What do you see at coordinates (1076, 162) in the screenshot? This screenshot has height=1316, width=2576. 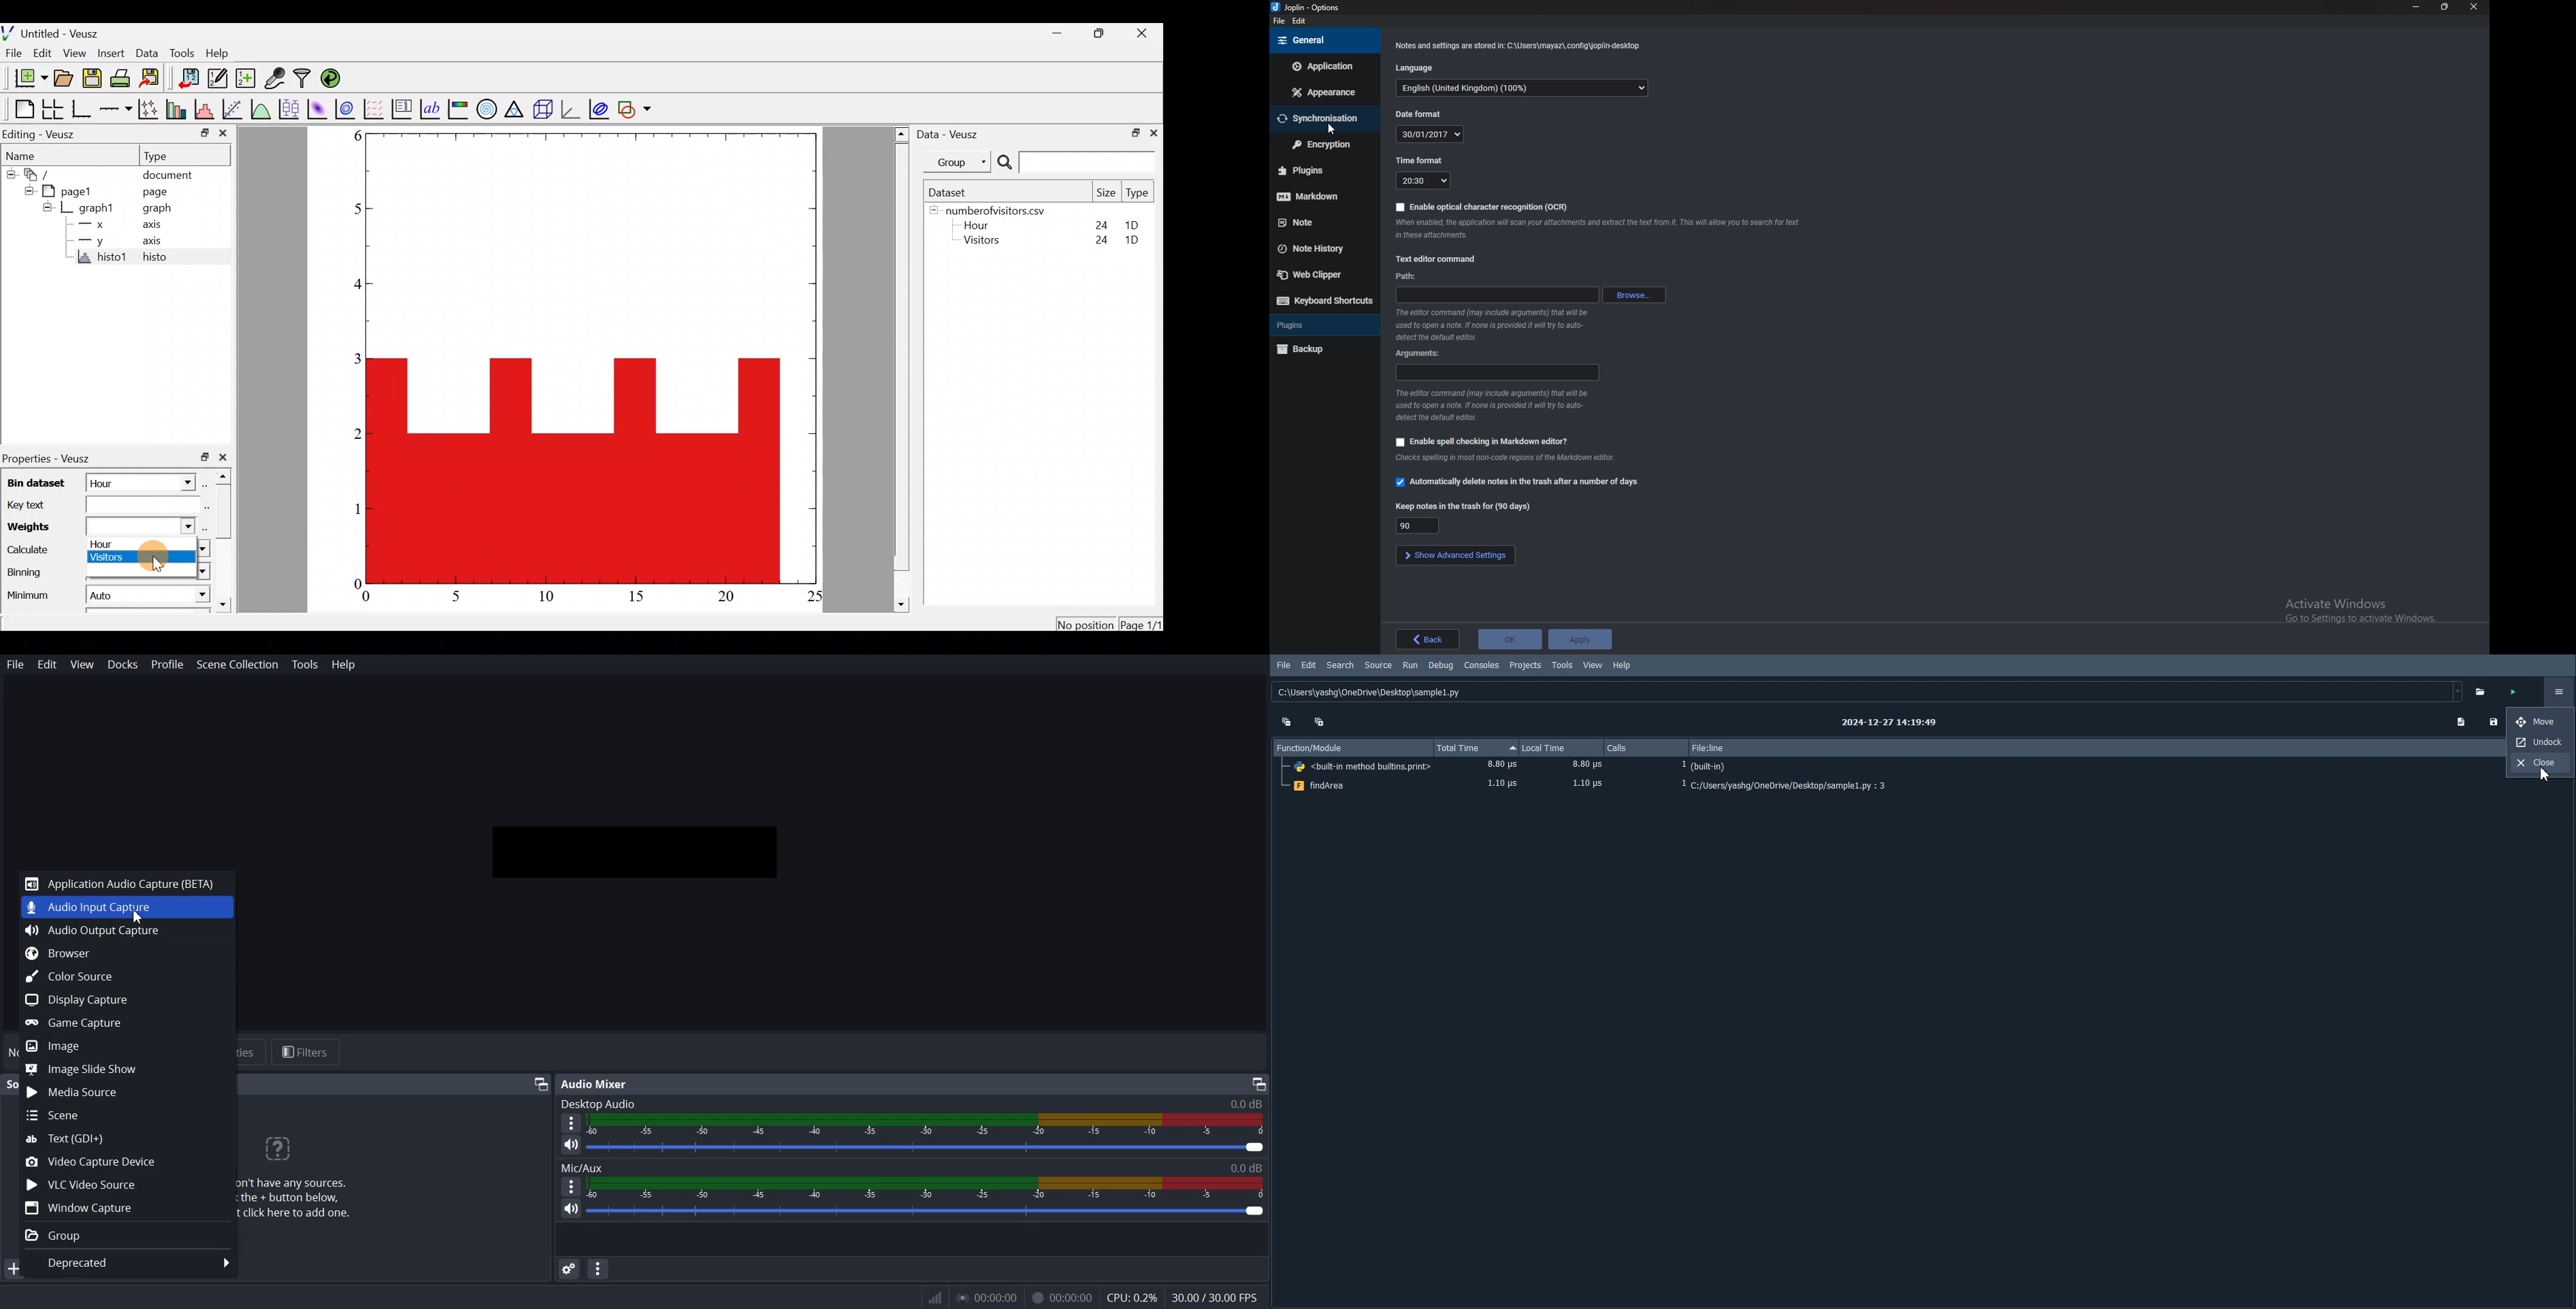 I see `Search bar` at bounding box center [1076, 162].